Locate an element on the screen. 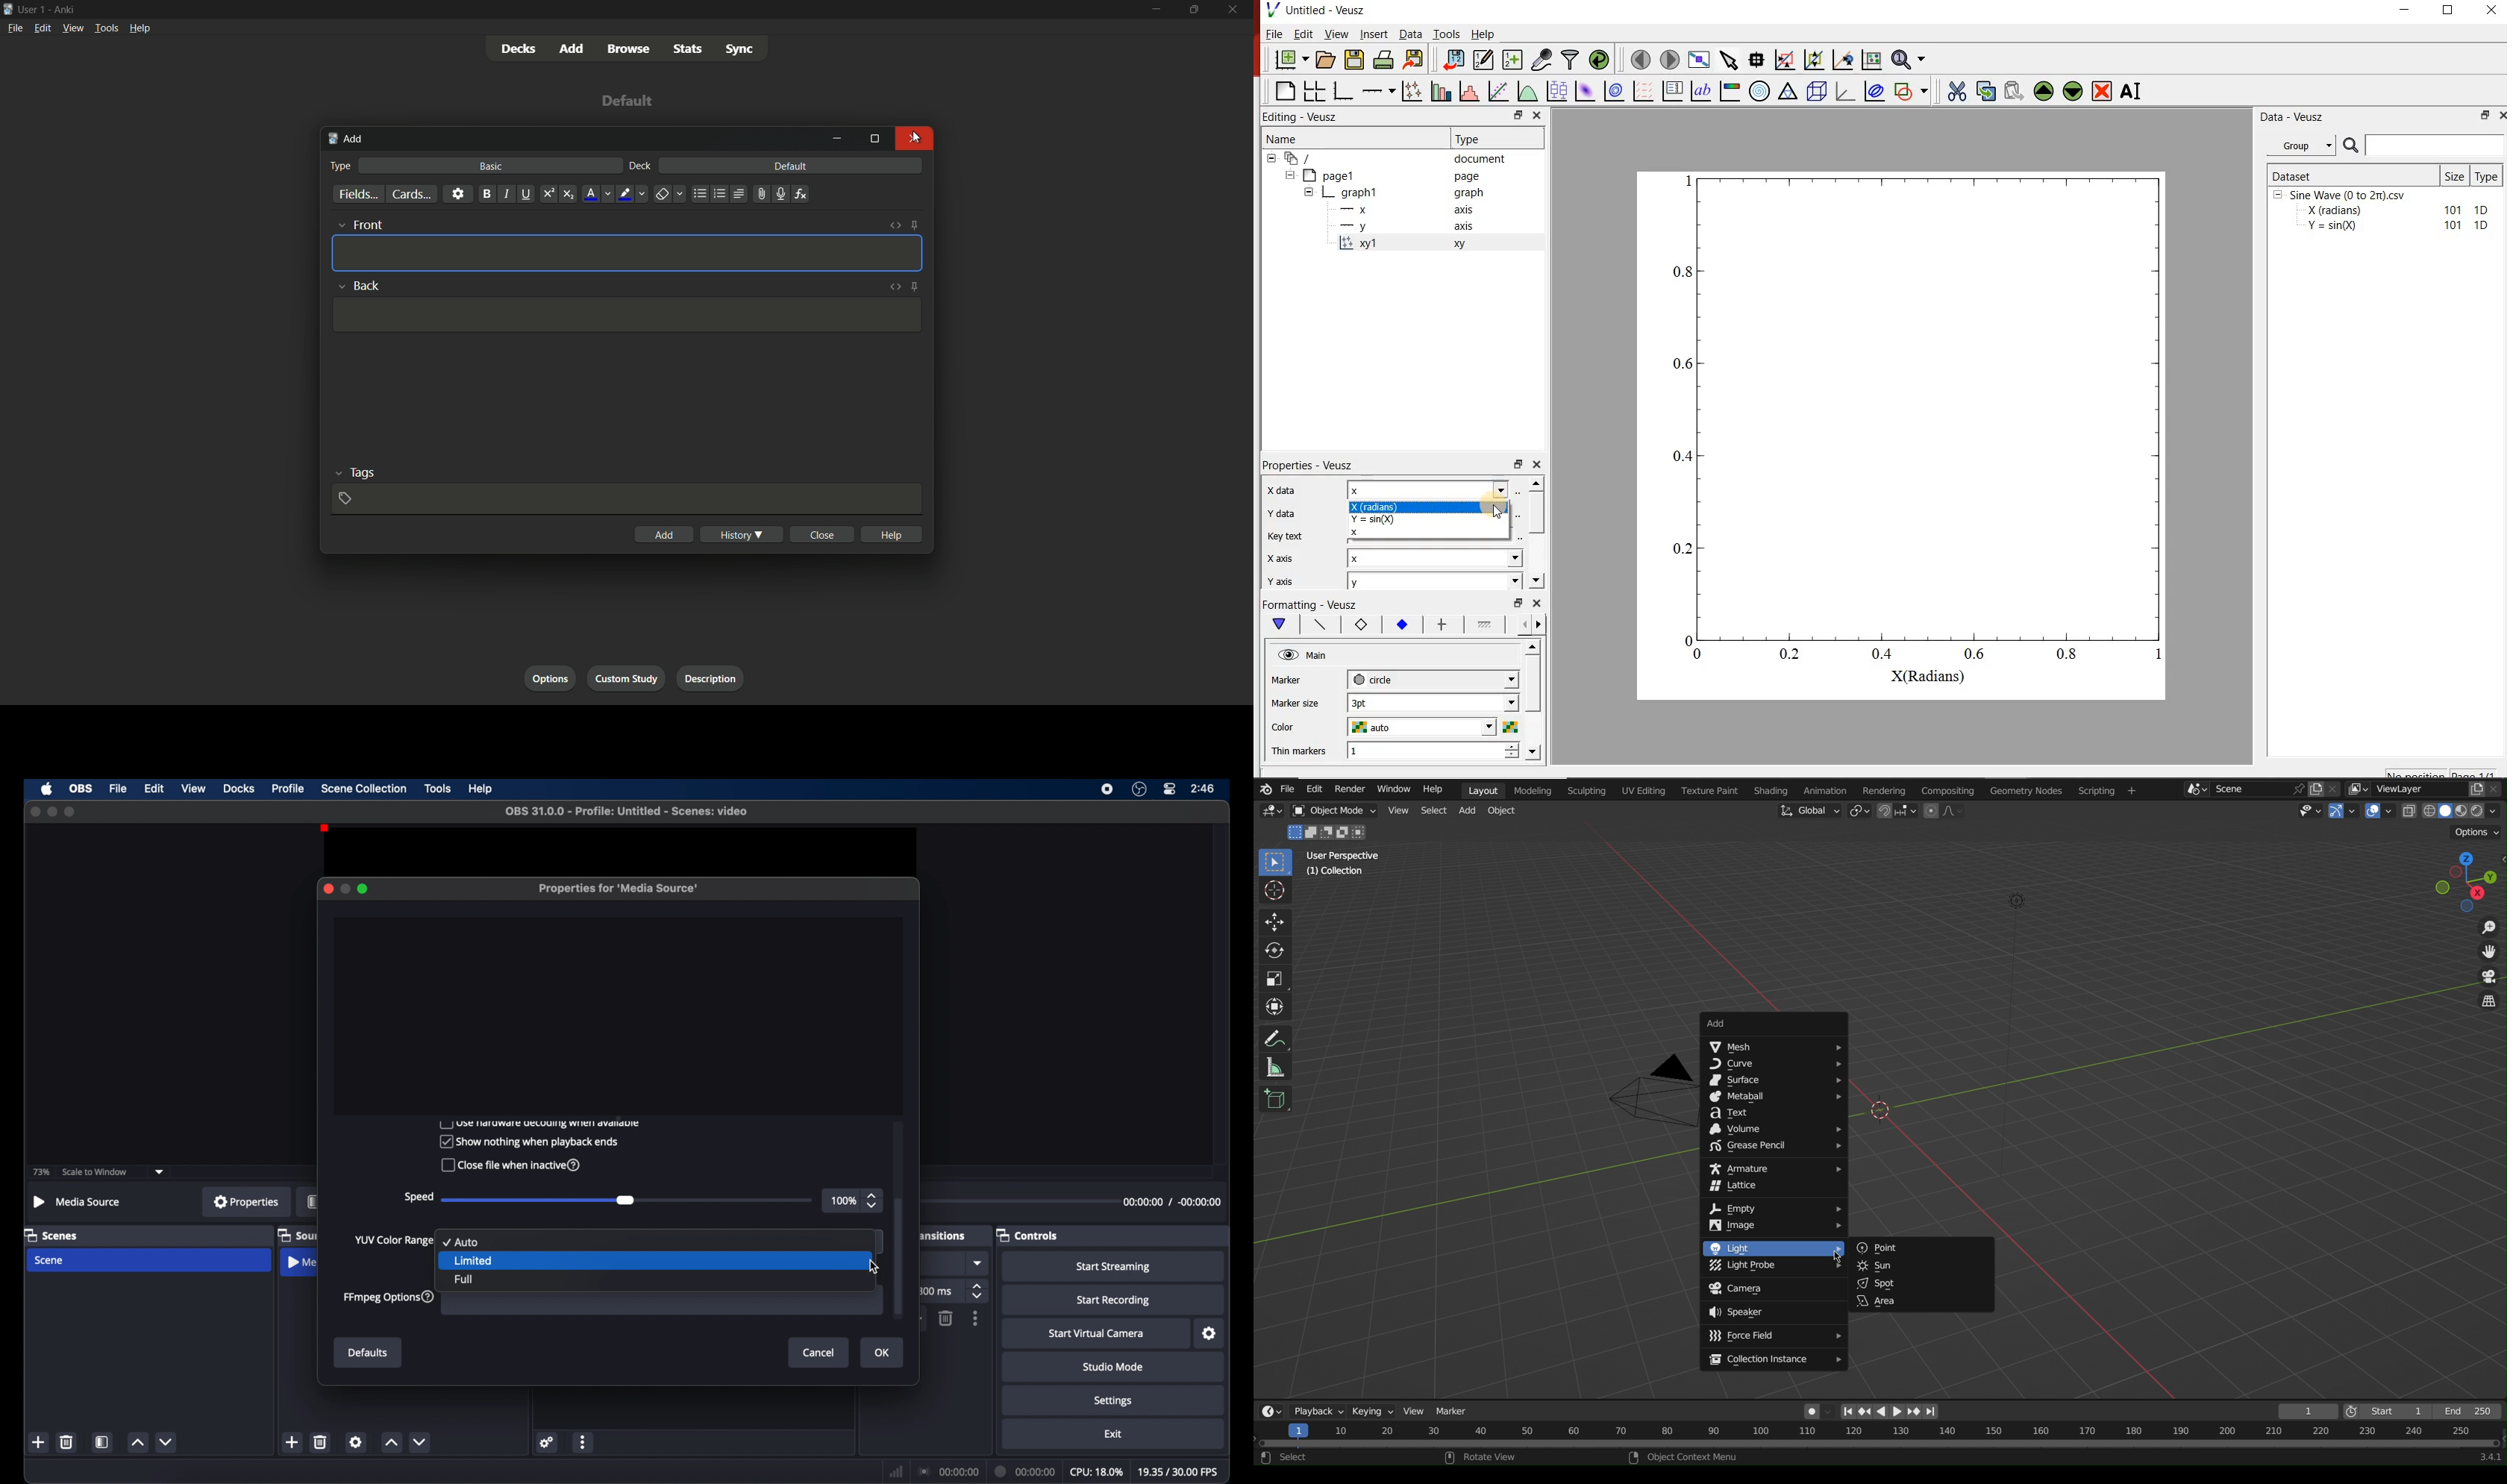 This screenshot has width=2520, height=1484. media source is located at coordinates (76, 1201).